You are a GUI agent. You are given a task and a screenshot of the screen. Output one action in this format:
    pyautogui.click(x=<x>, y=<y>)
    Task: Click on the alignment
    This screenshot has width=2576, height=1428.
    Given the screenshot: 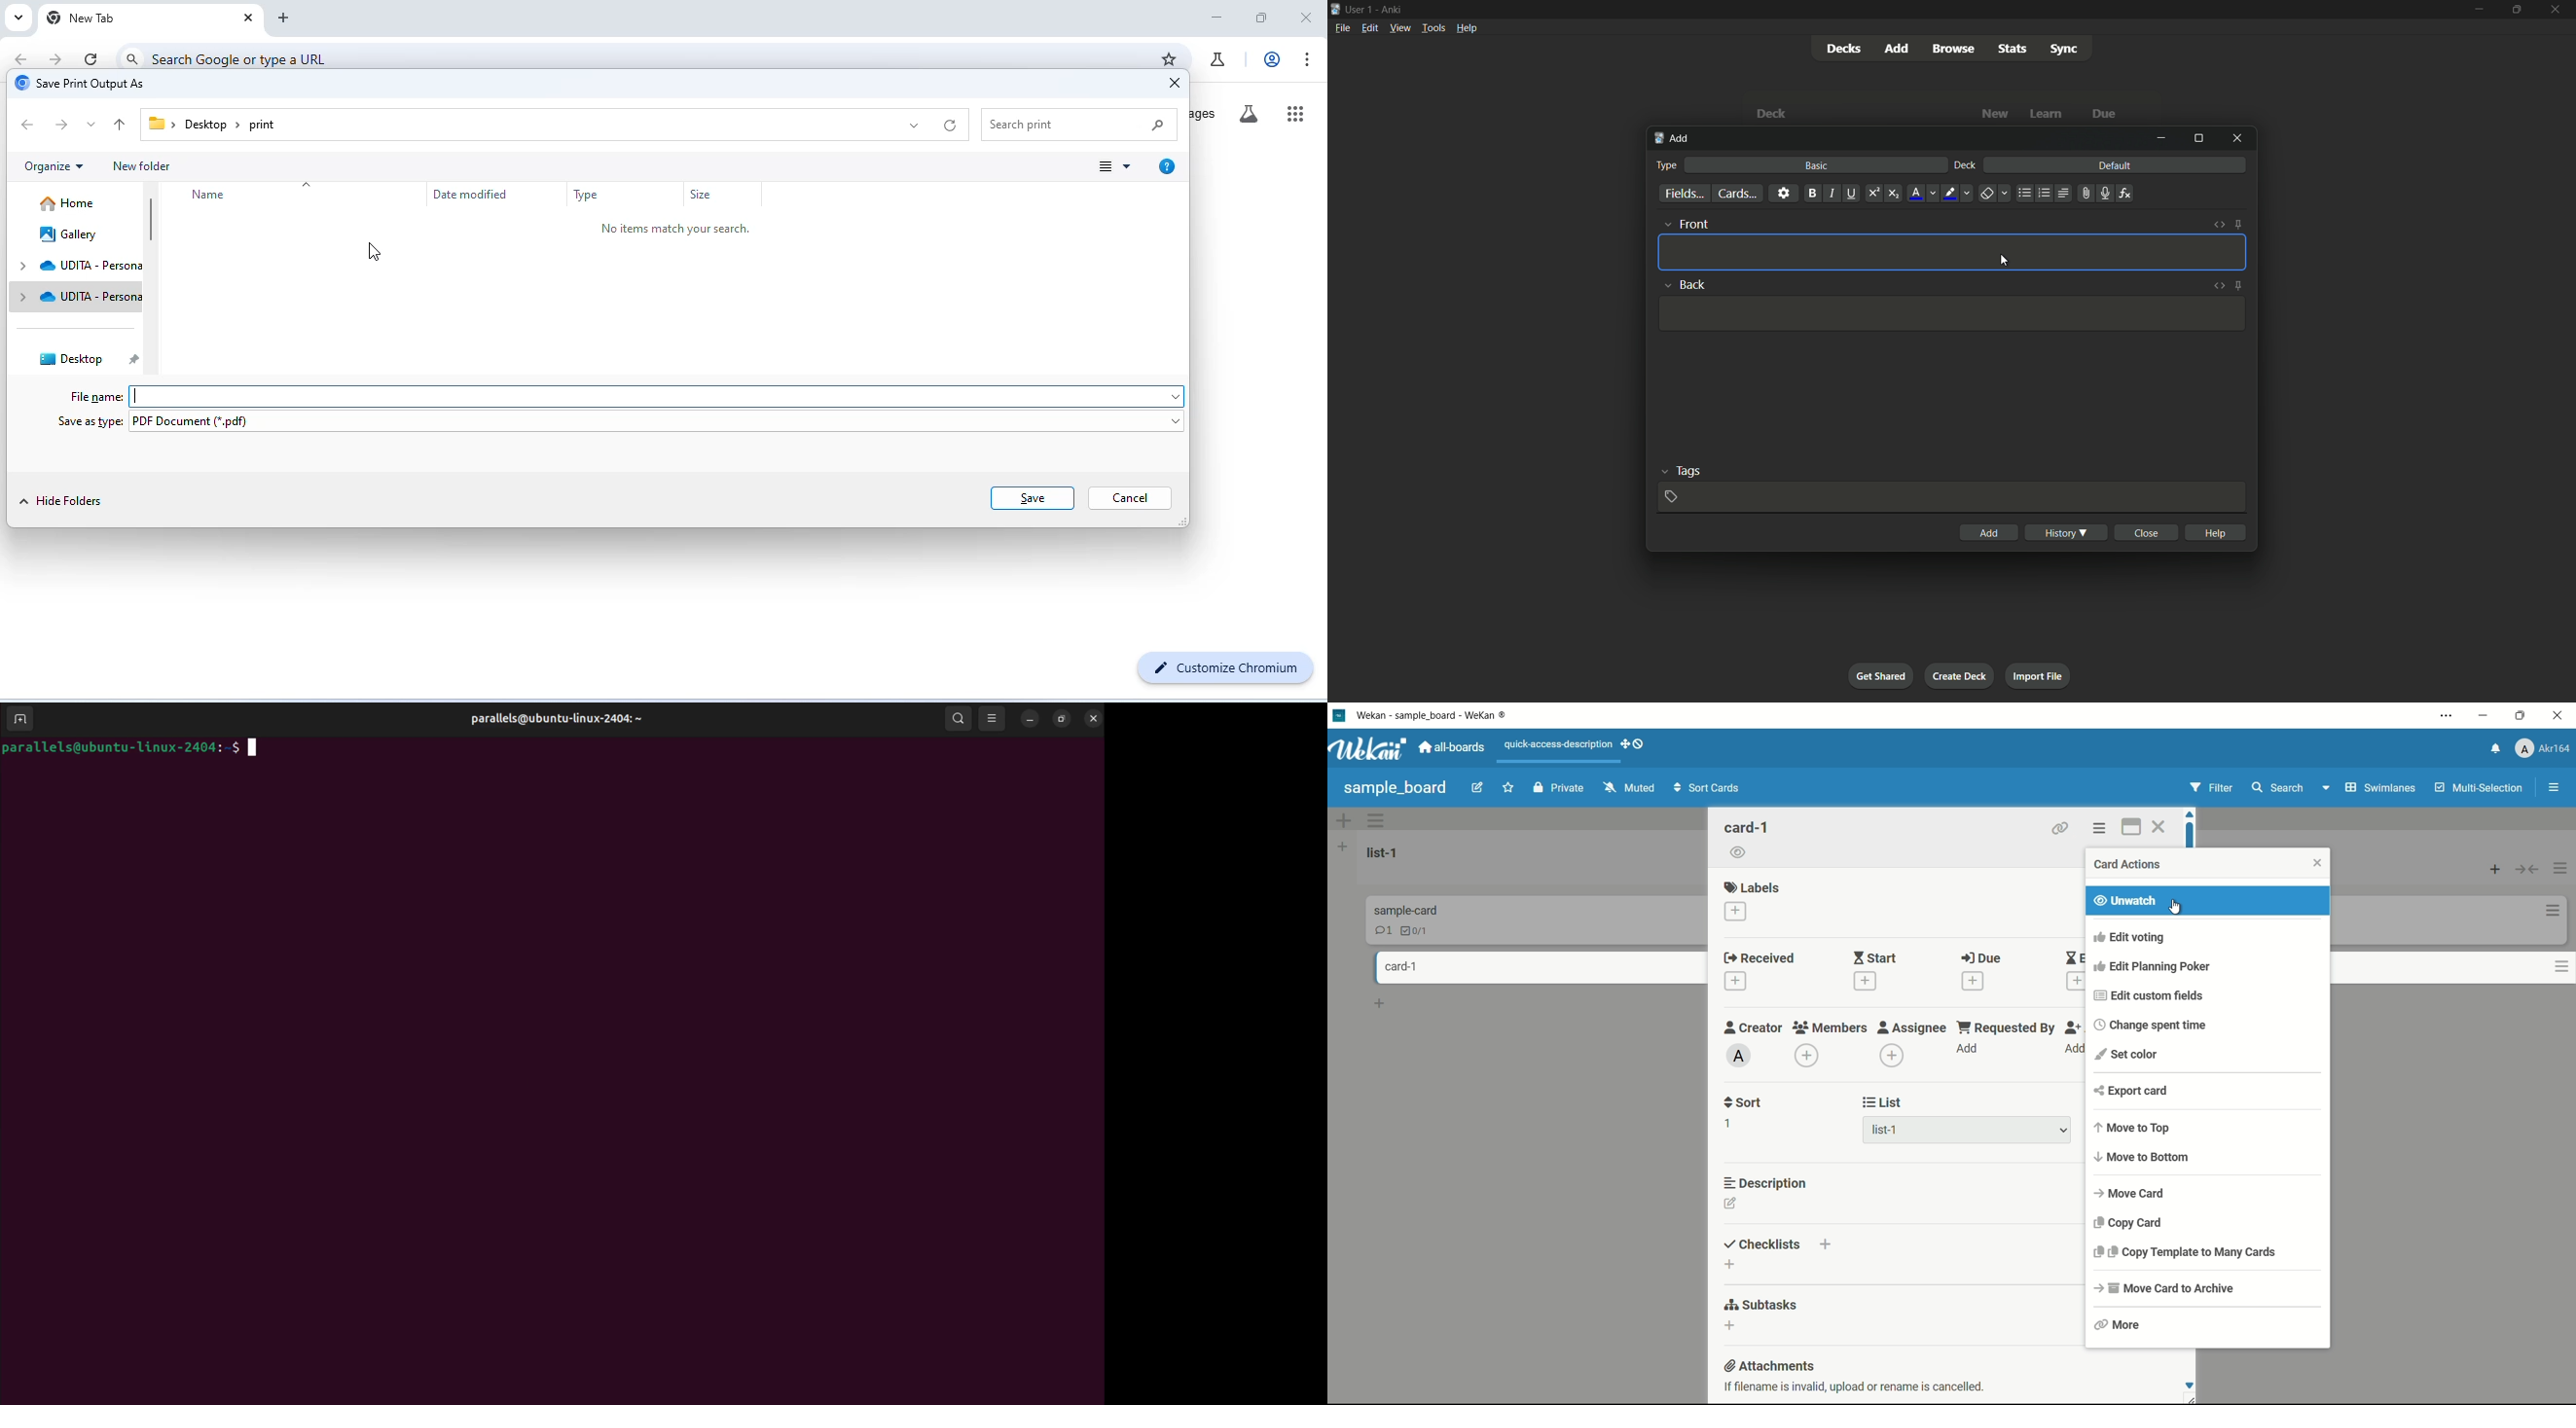 What is the action you would take?
    pyautogui.click(x=2063, y=194)
    